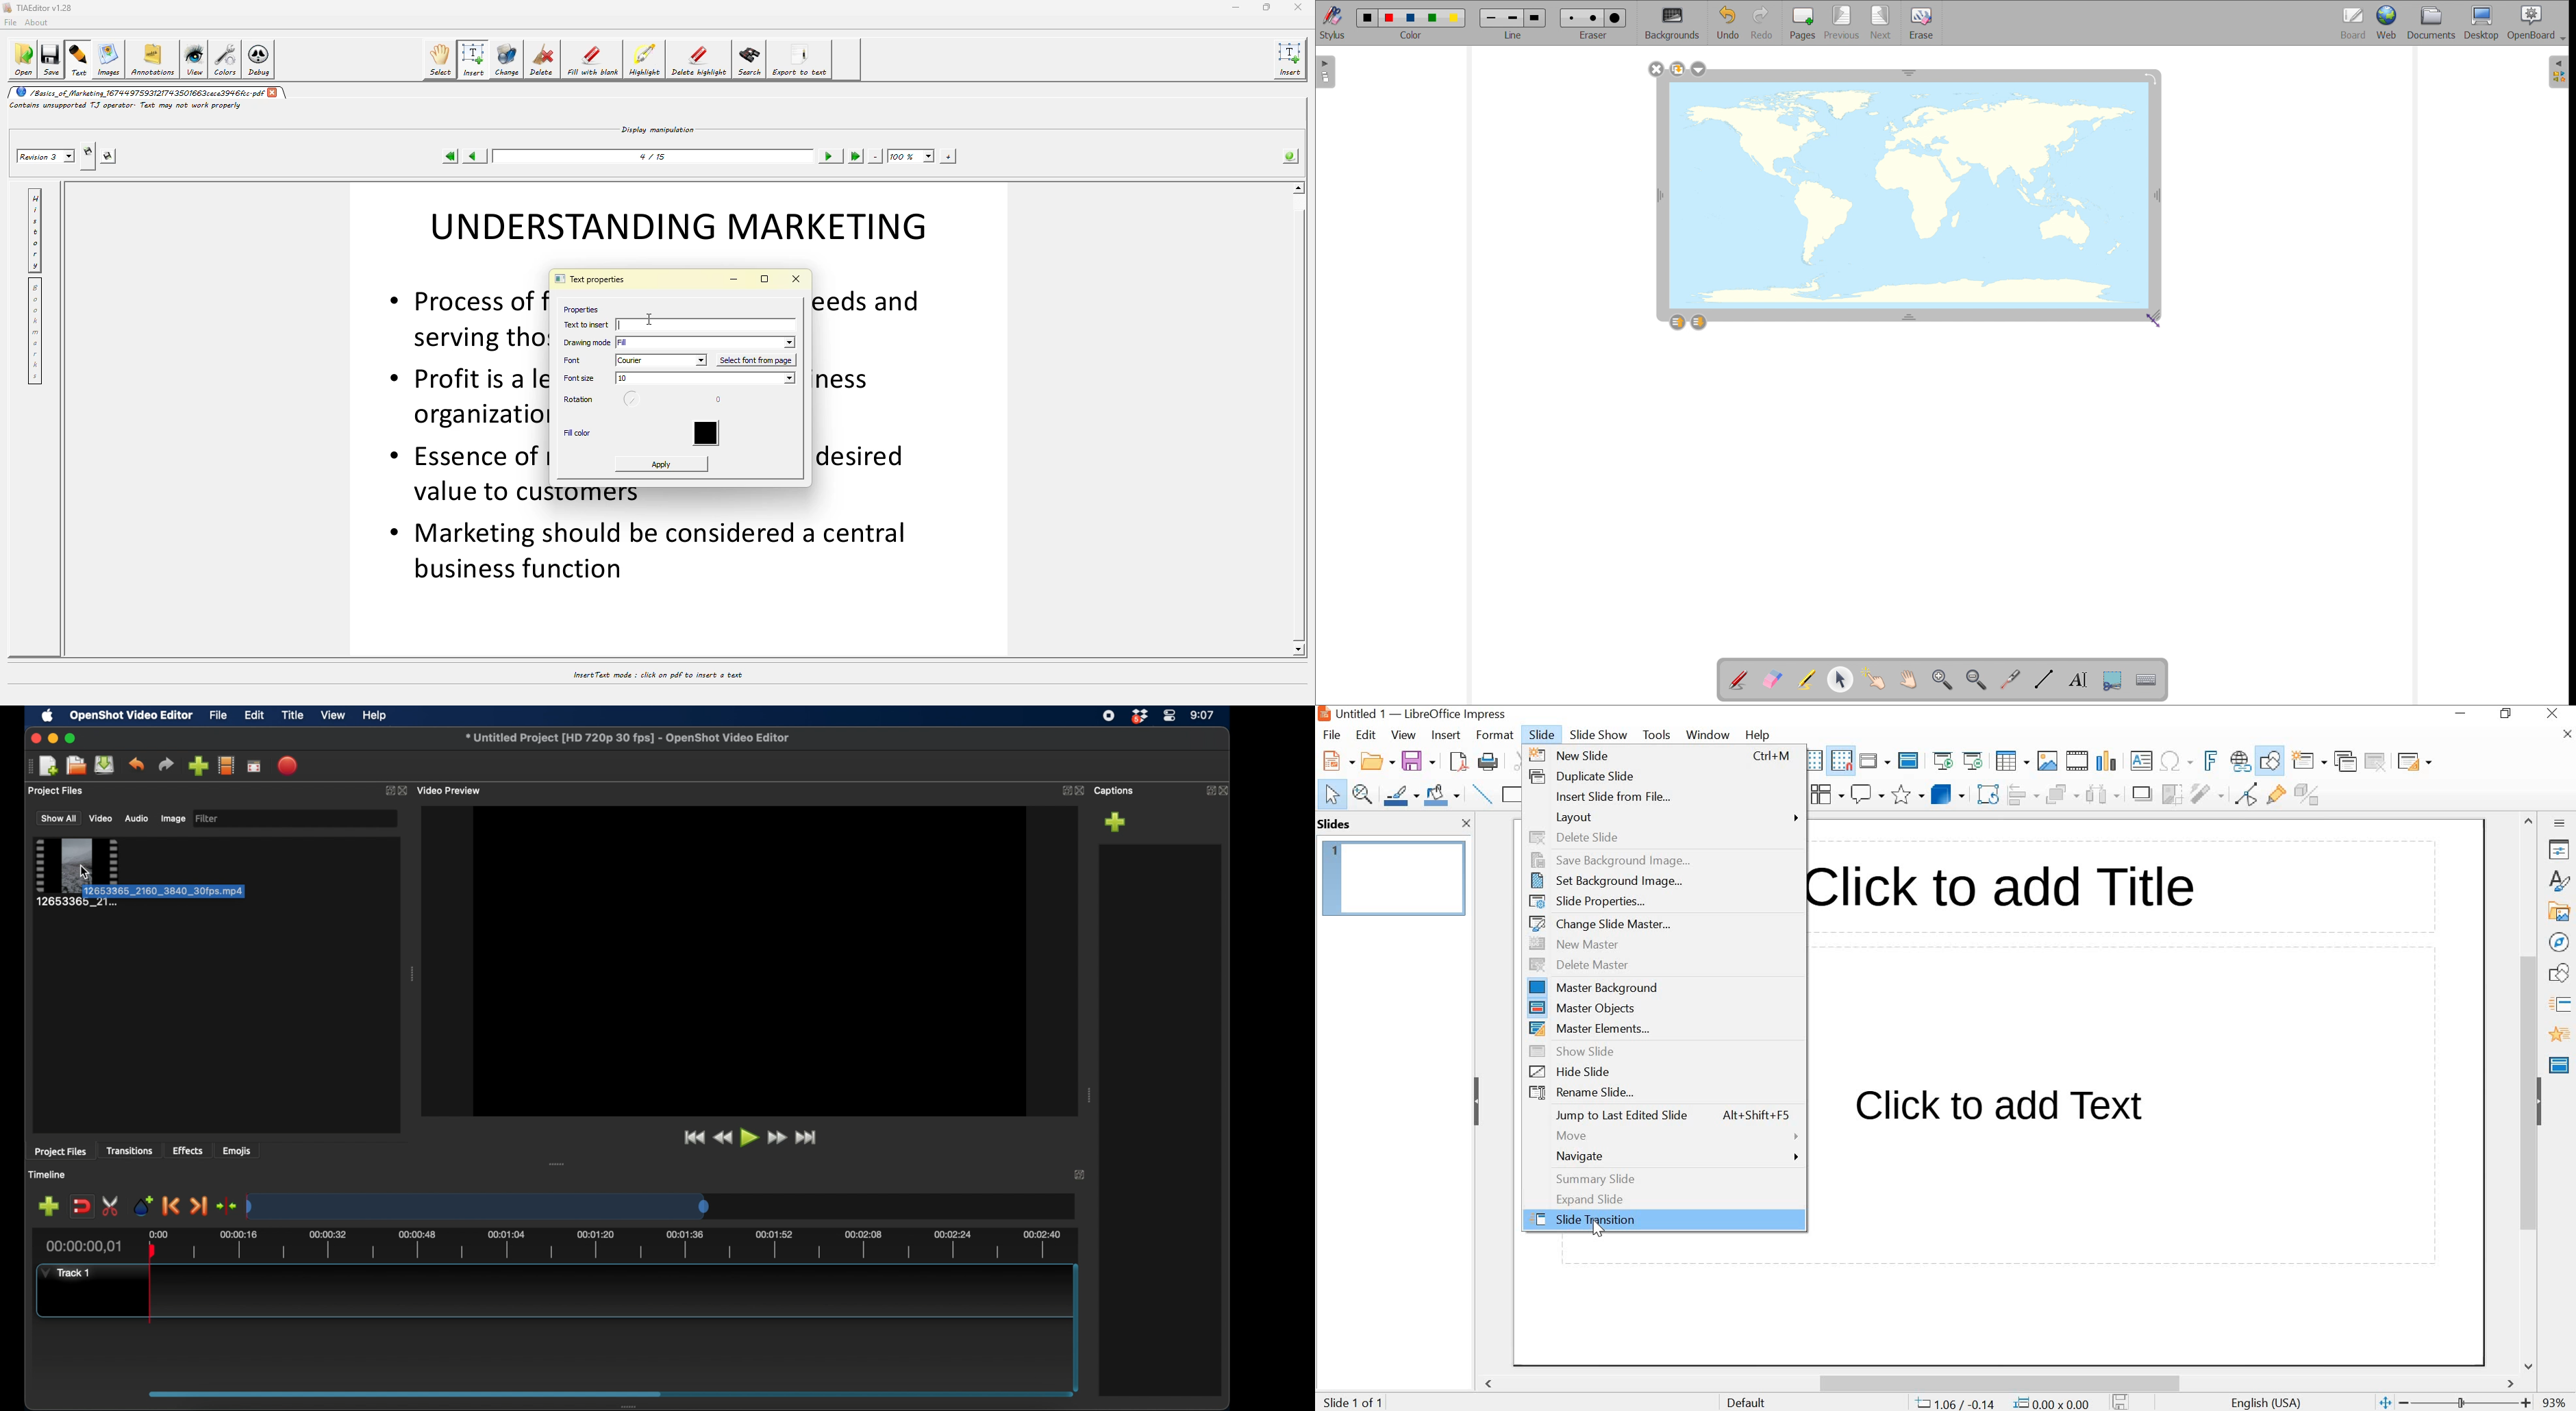 Image resolution: width=2576 pixels, height=1428 pixels. I want to click on full screen, so click(254, 766).